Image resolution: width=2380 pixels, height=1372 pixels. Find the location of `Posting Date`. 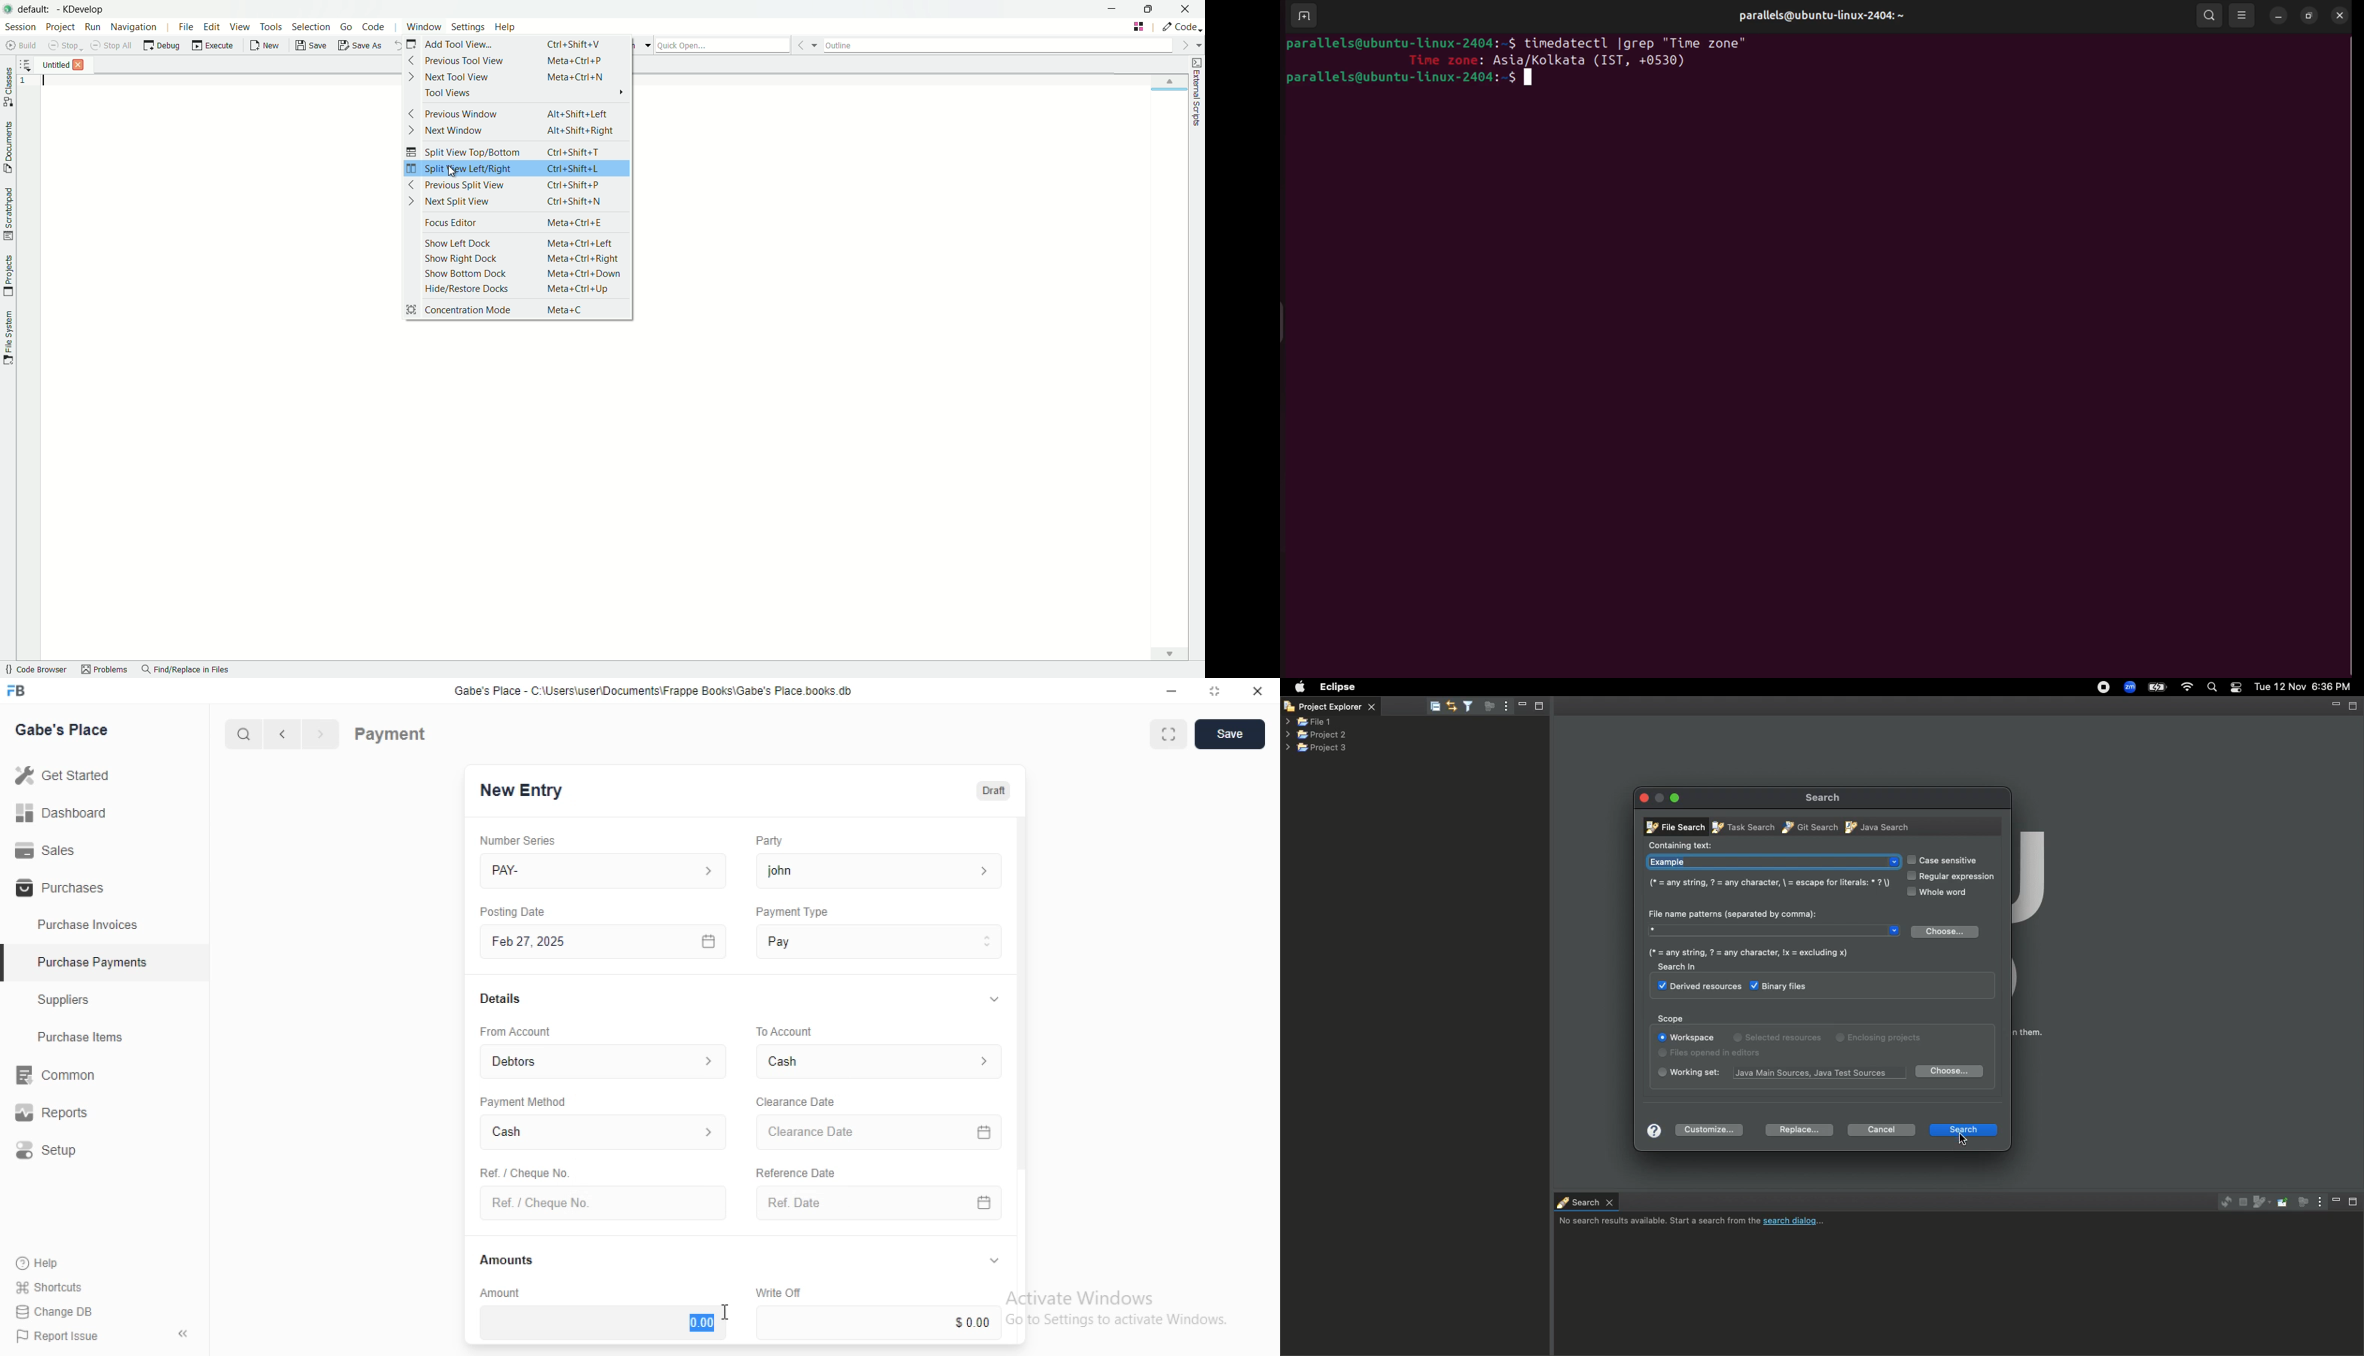

Posting Date is located at coordinates (514, 911).